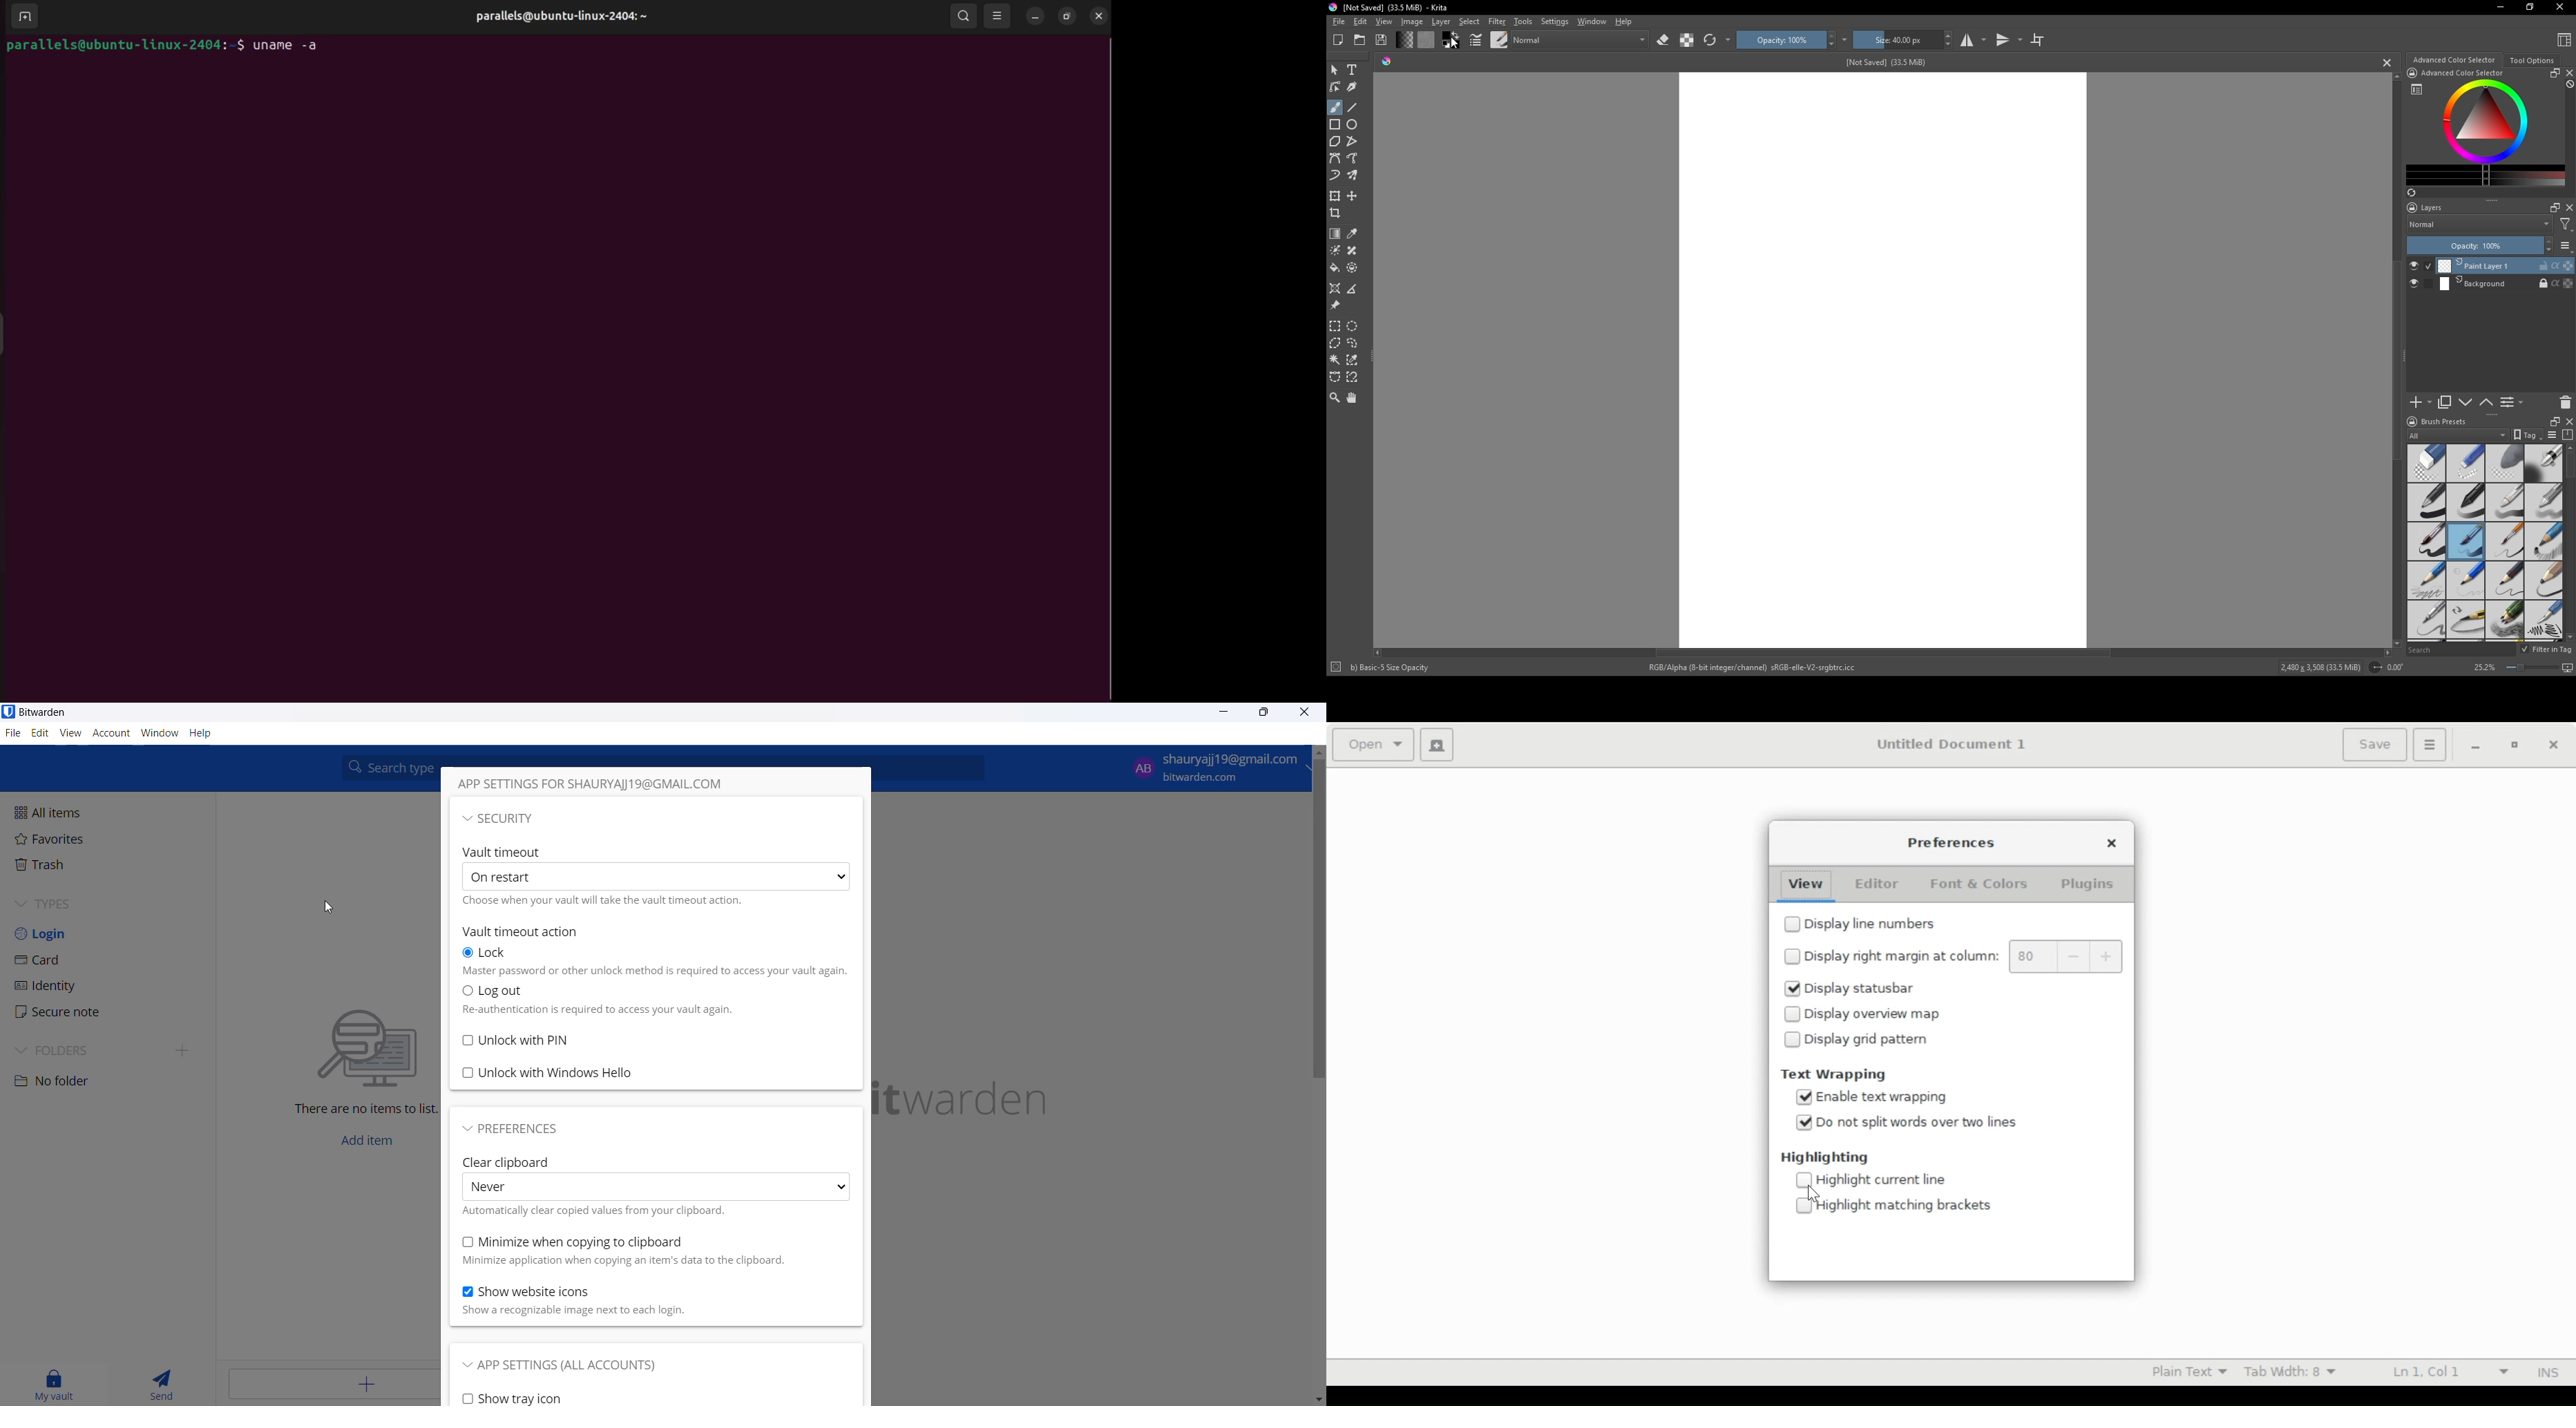 This screenshot has width=2576, height=1428. Describe the element at coordinates (1354, 71) in the screenshot. I see `Text` at that location.